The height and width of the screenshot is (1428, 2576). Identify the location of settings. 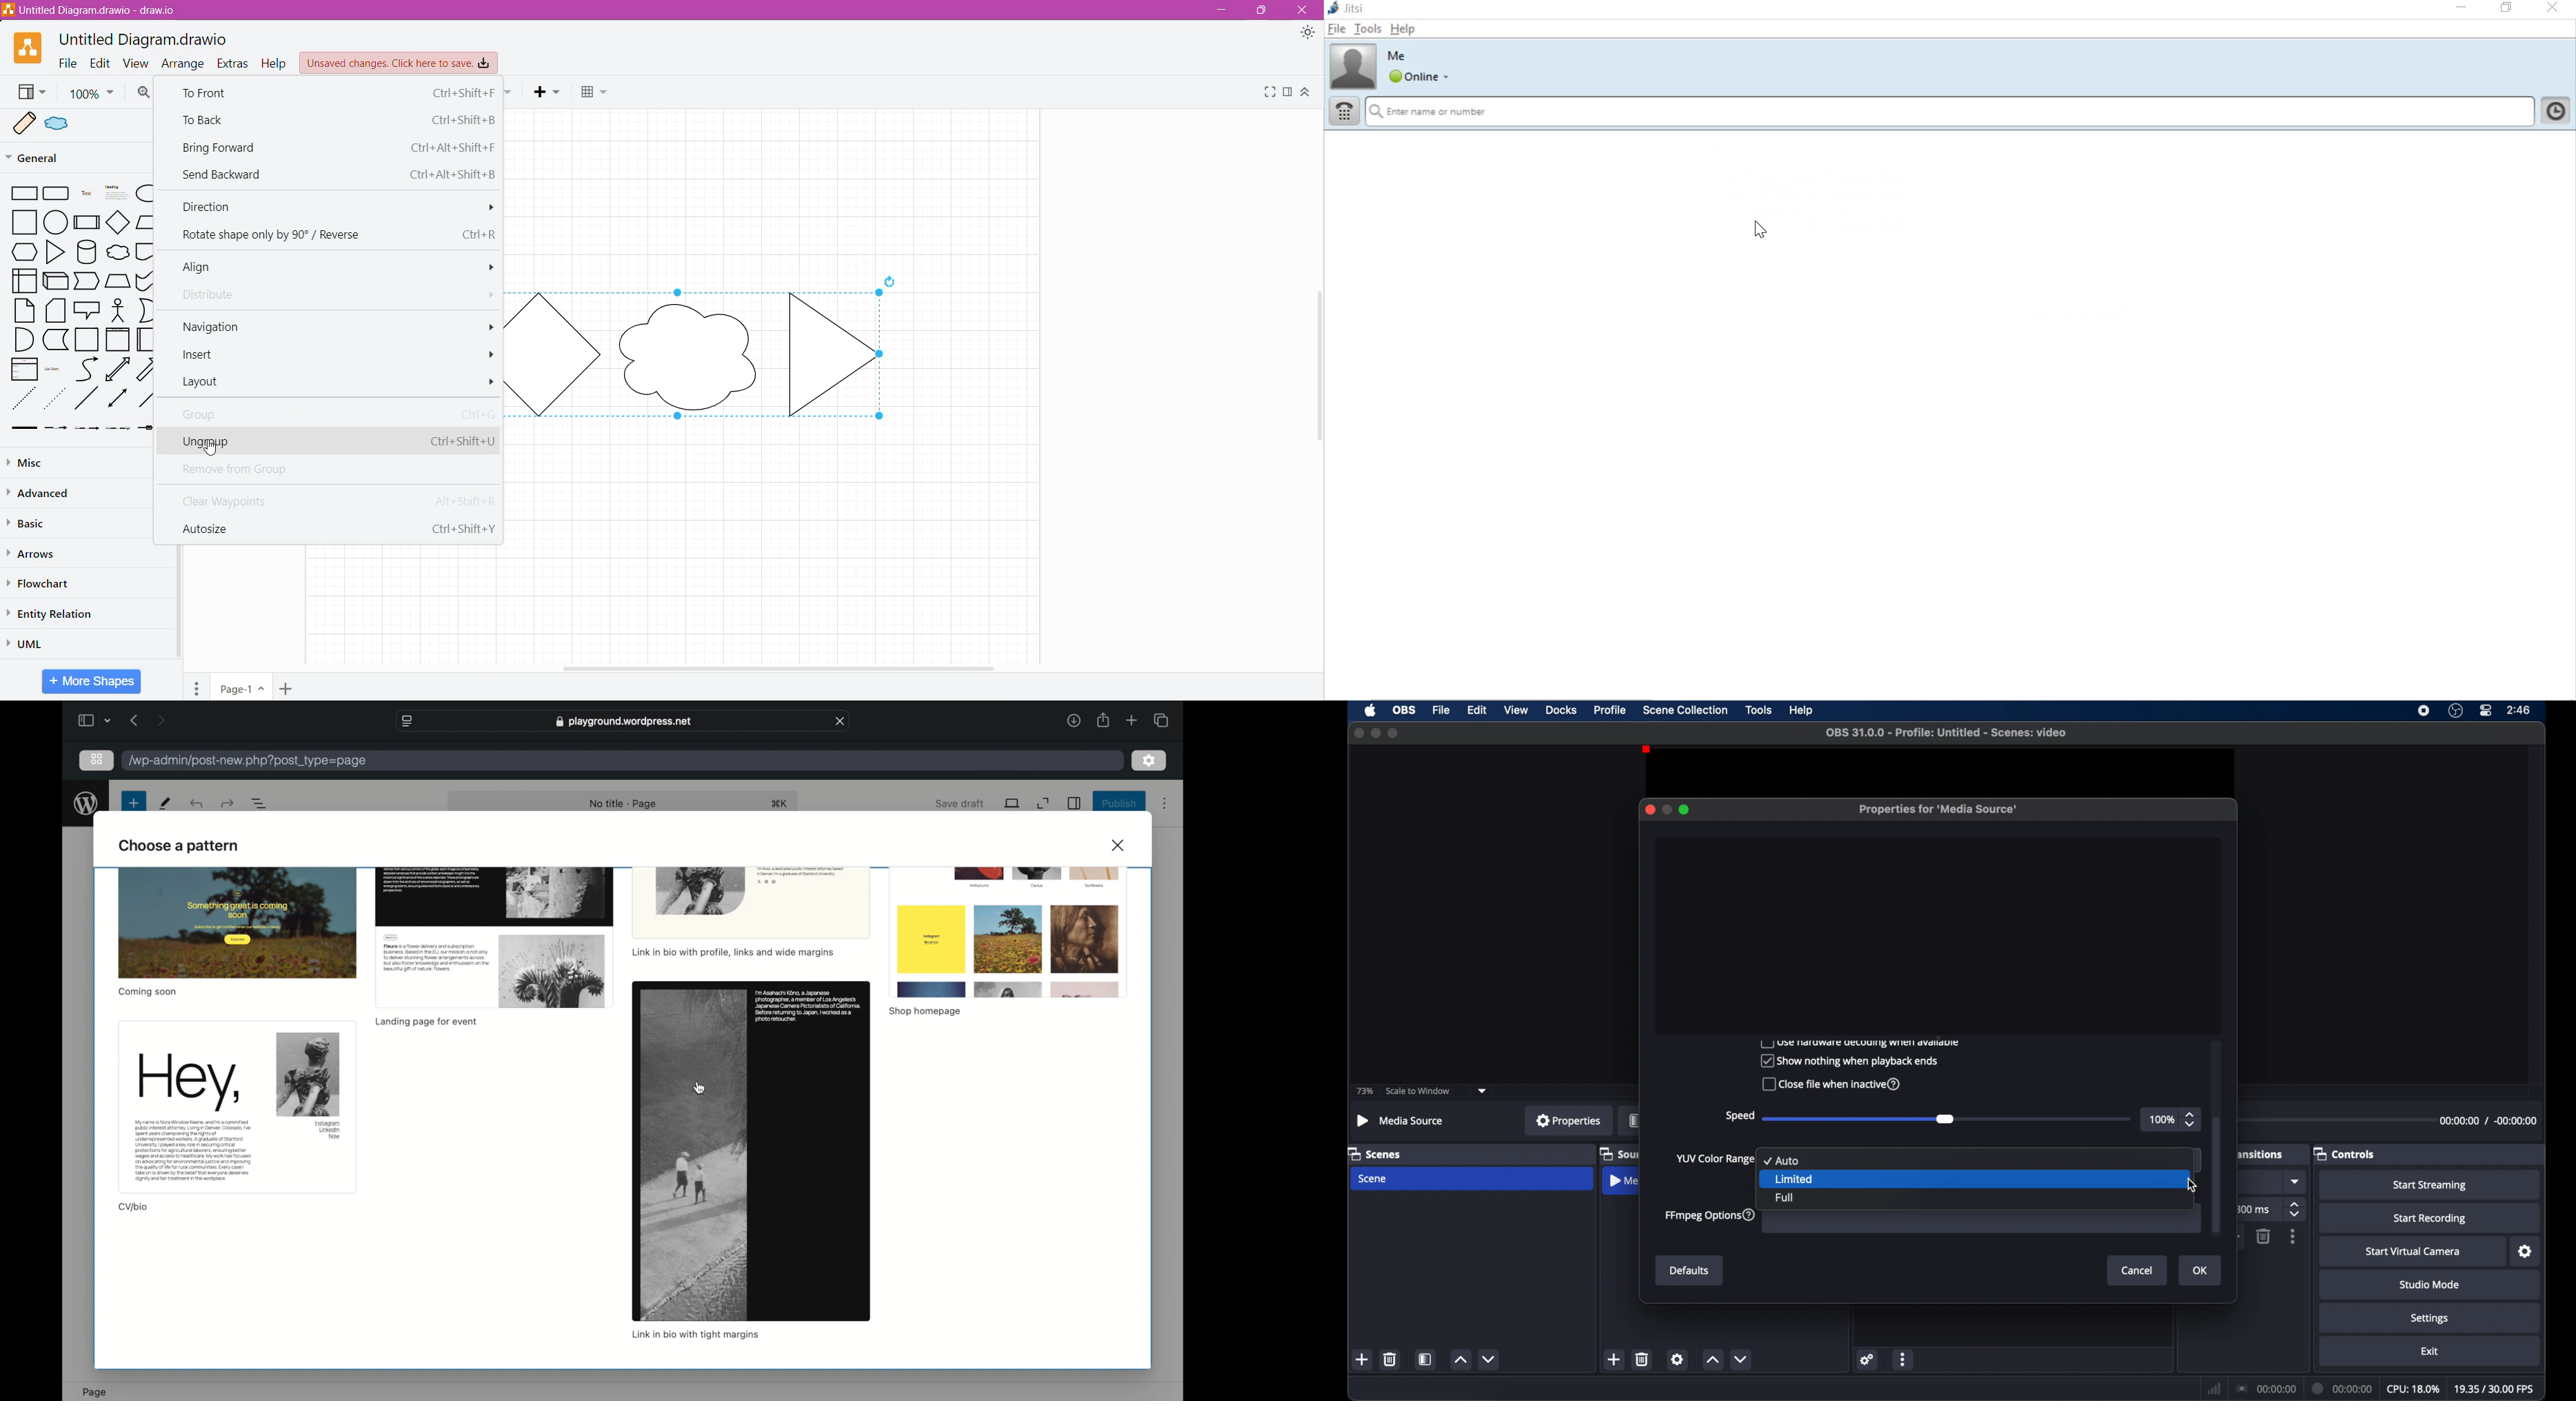
(2526, 1252).